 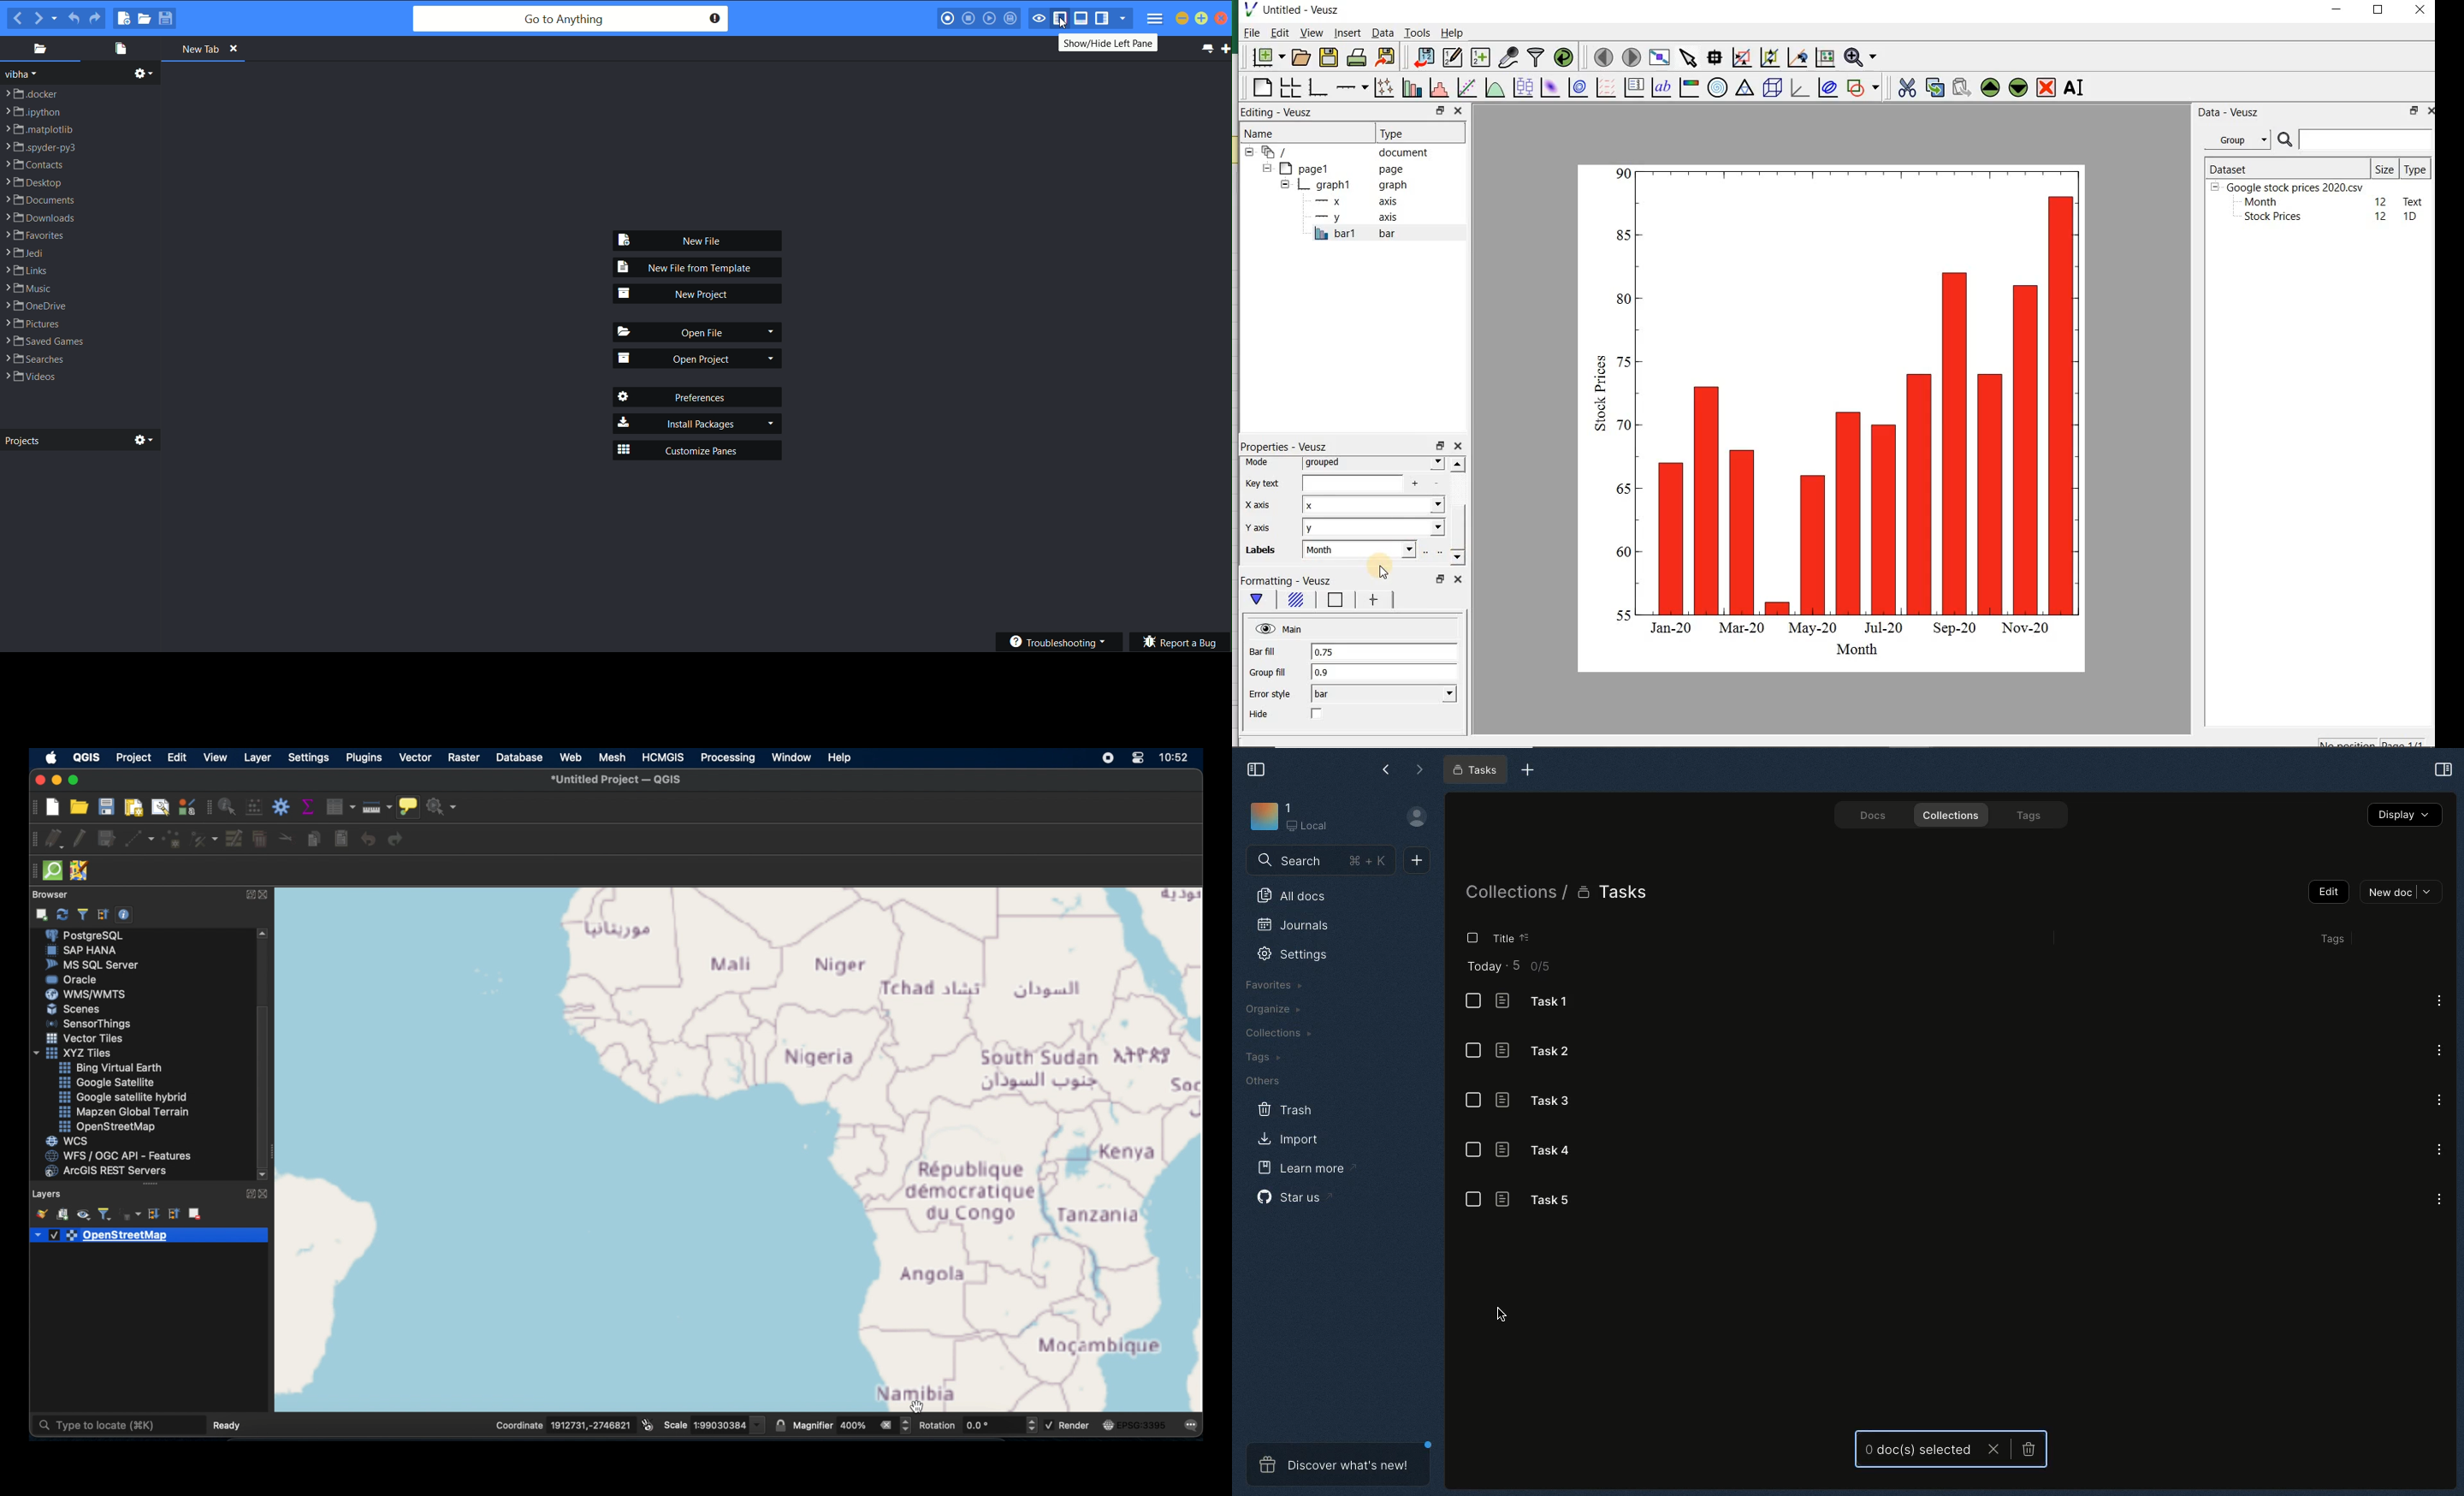 I want to click on 12, so click(x=2382, y=201).